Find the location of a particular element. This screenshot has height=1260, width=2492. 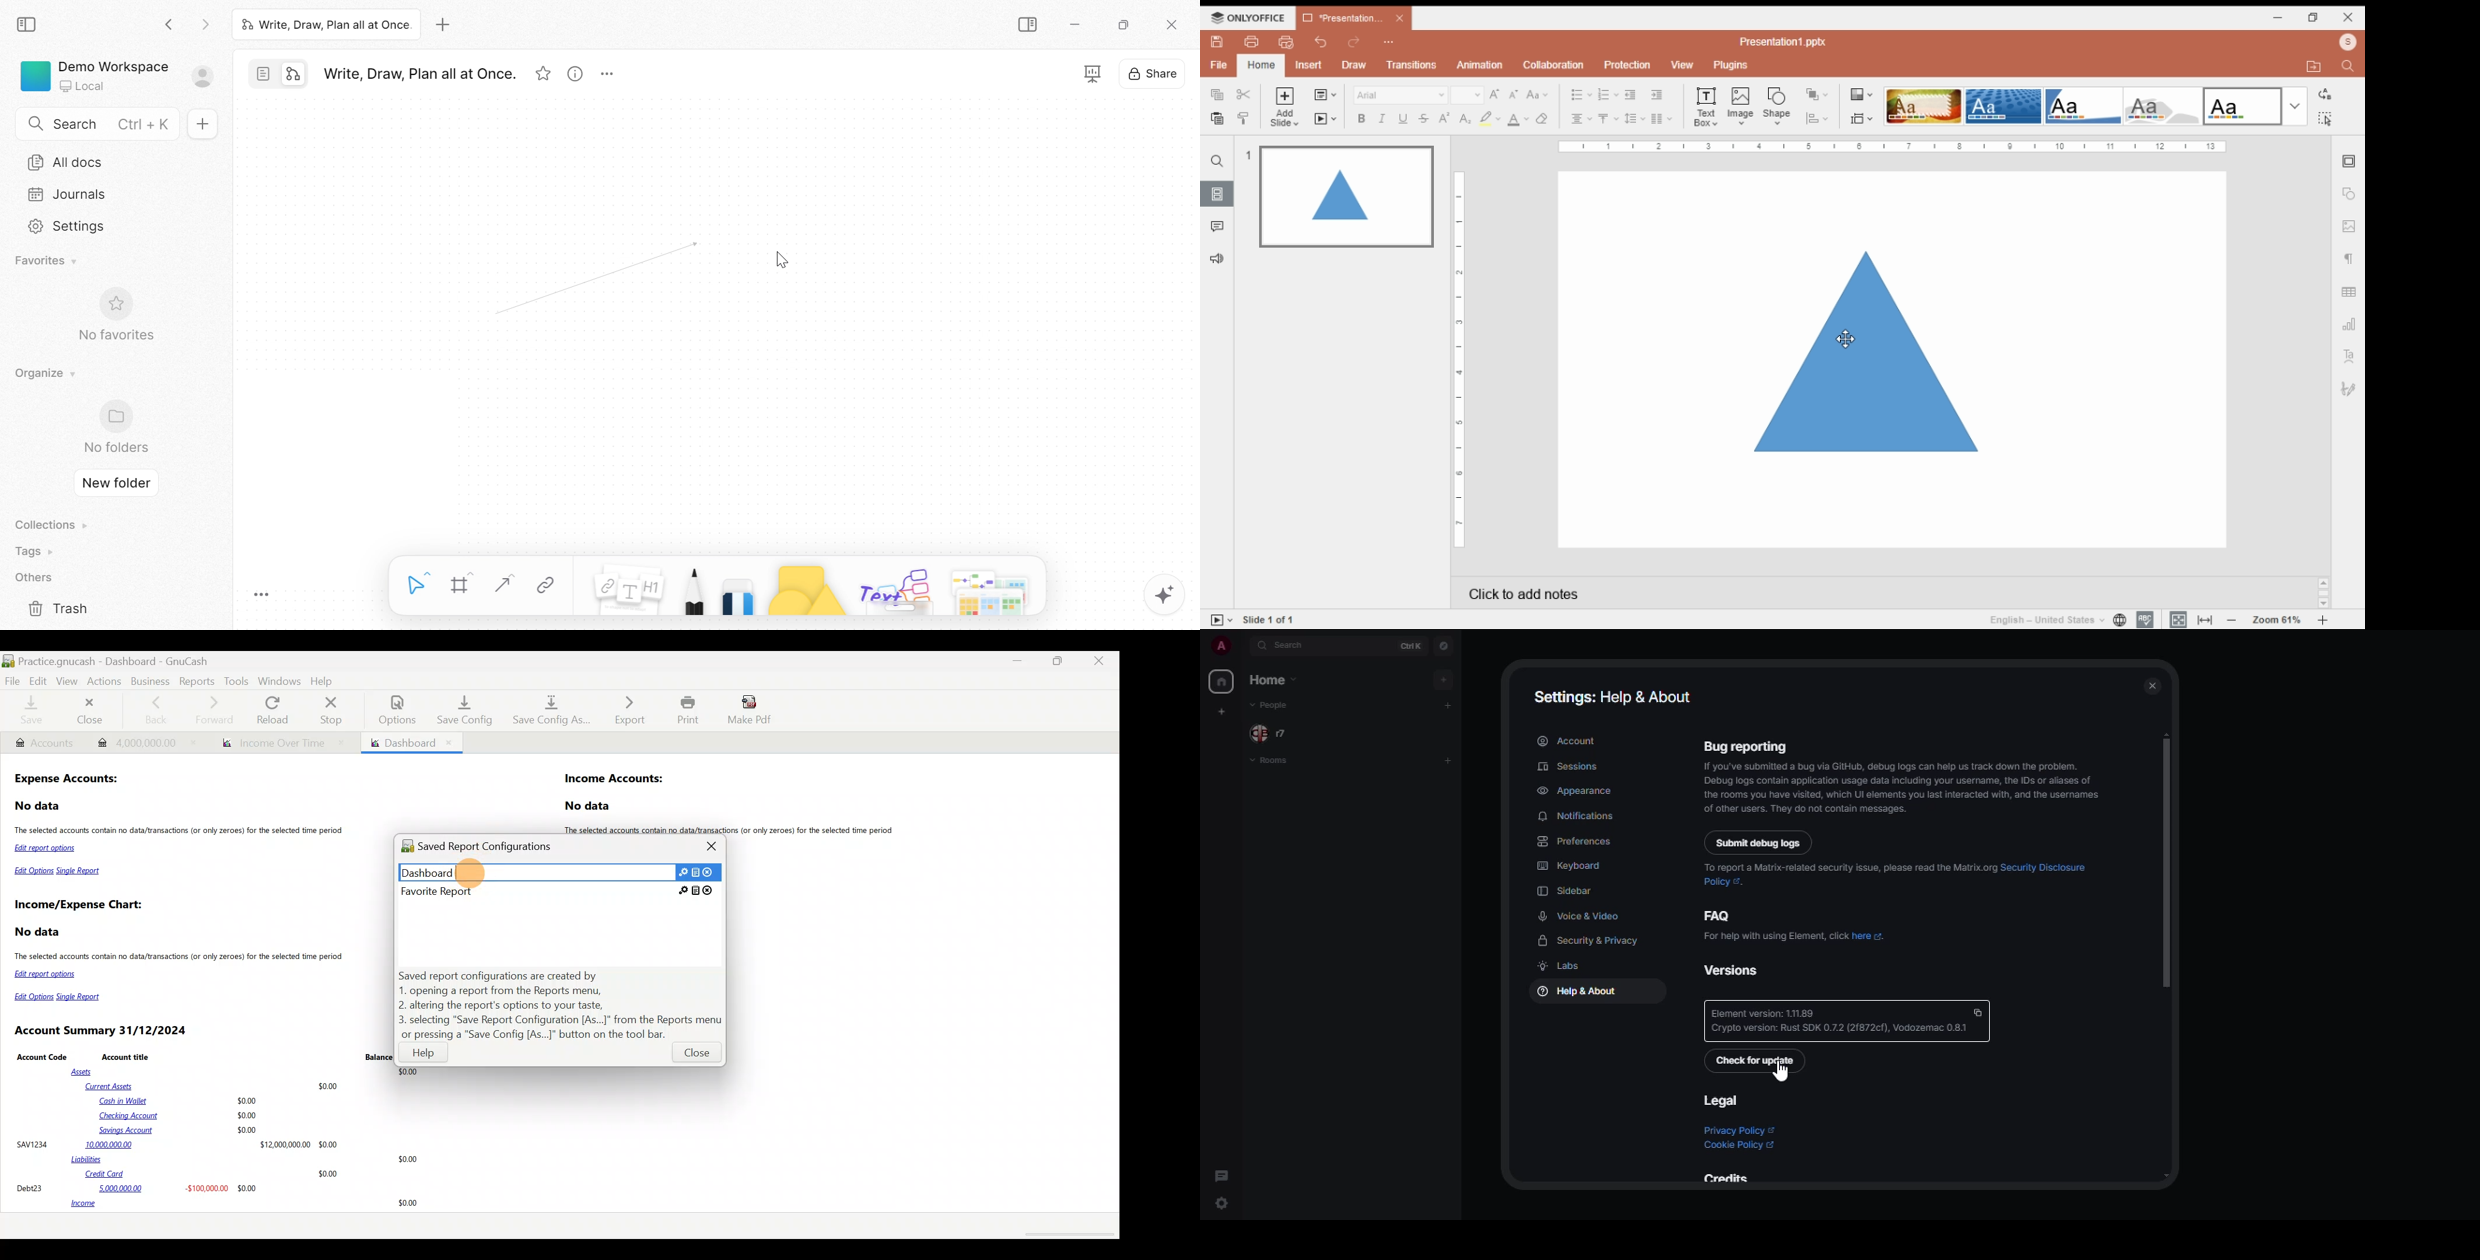

change case is located at coordinates (1539, 95).